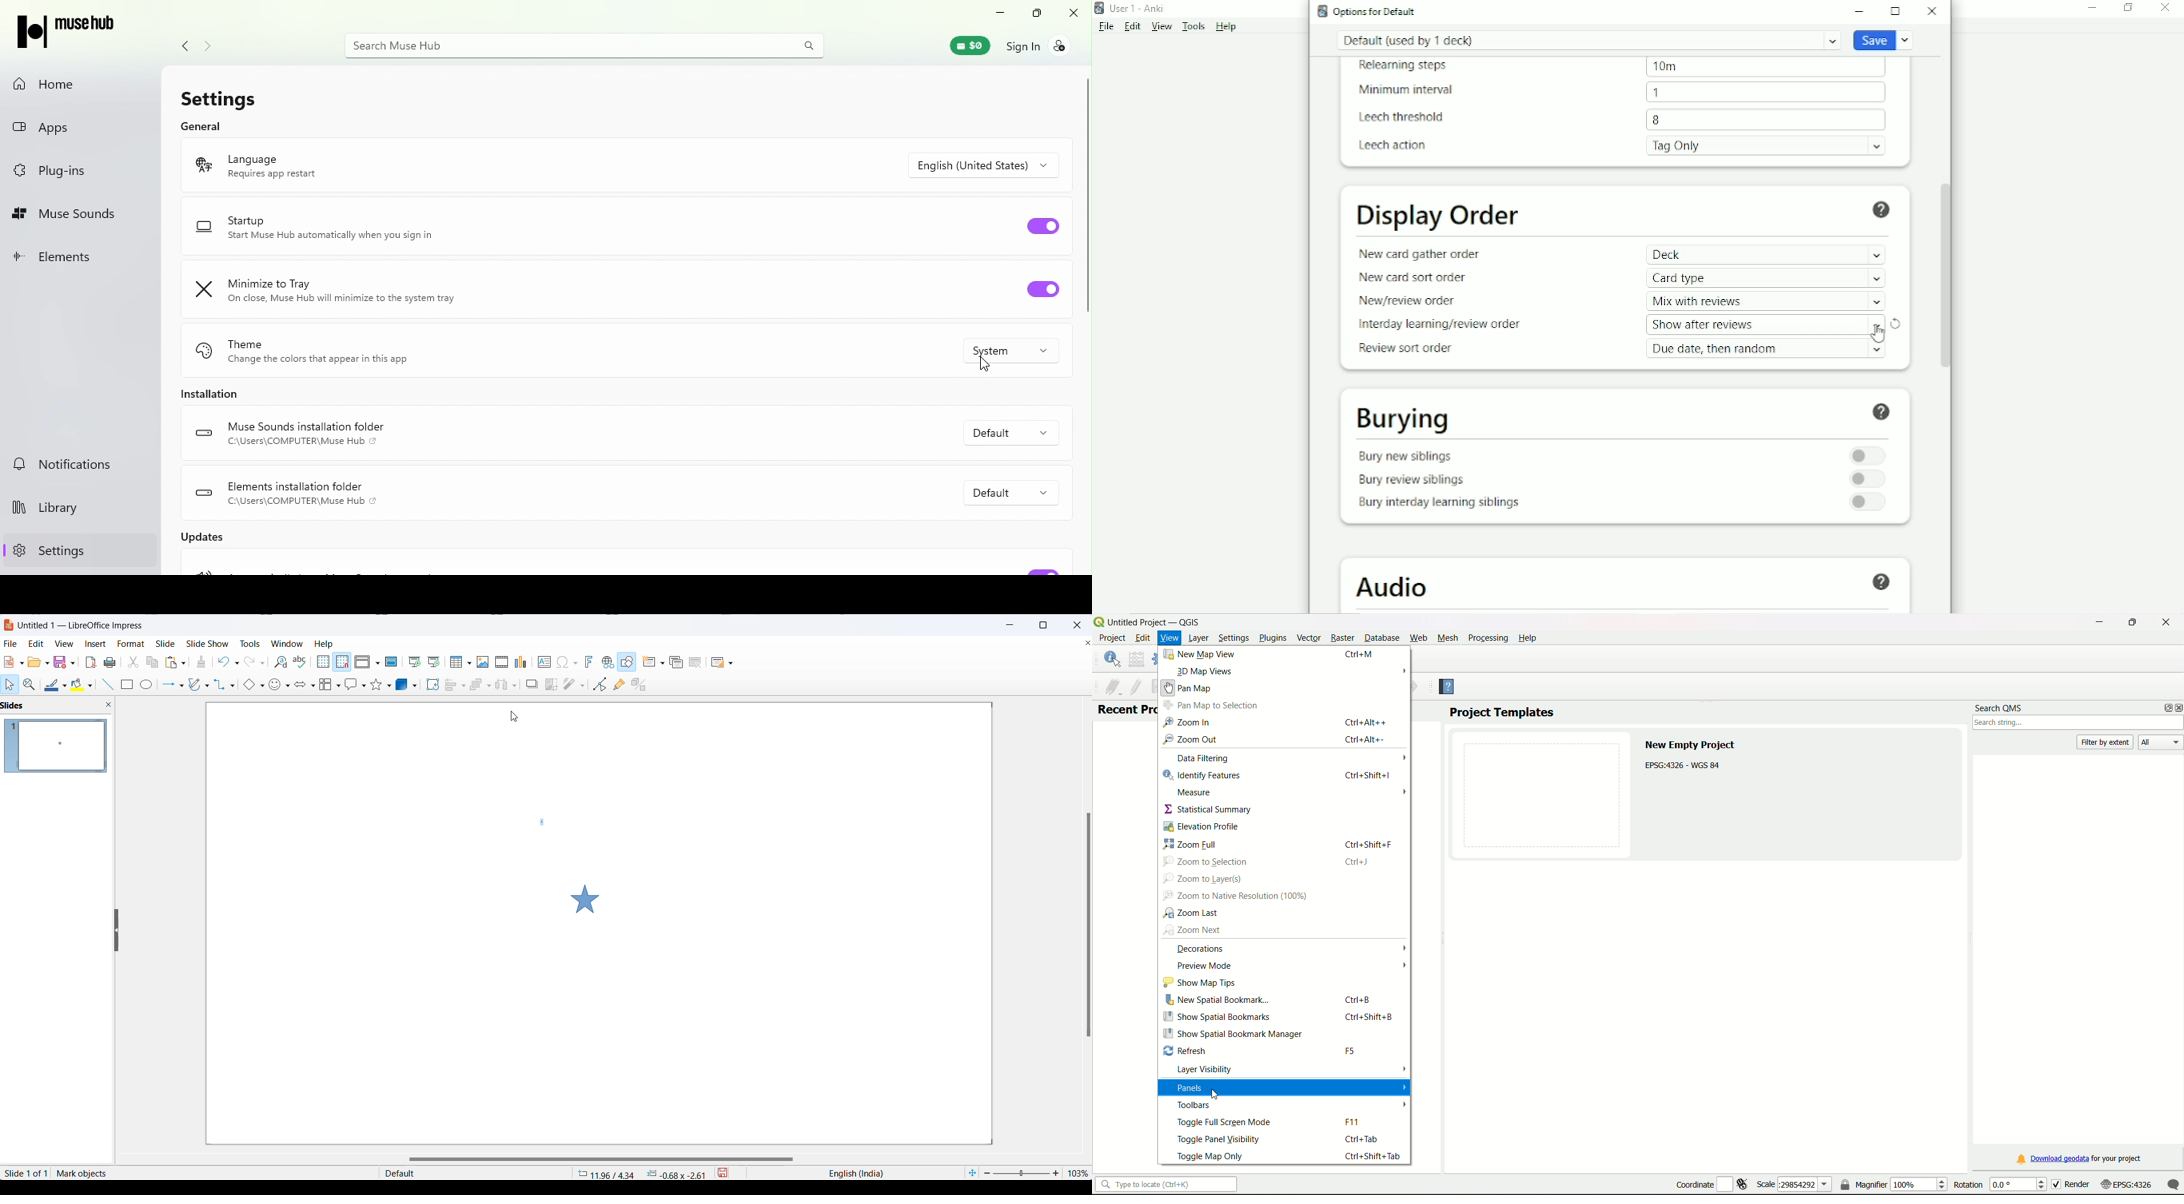 This screenshot has height=1204, width=2184. Describe the element at coordinates (1360, 654) in the screenshot. I see `Ctrl+M` at that location.